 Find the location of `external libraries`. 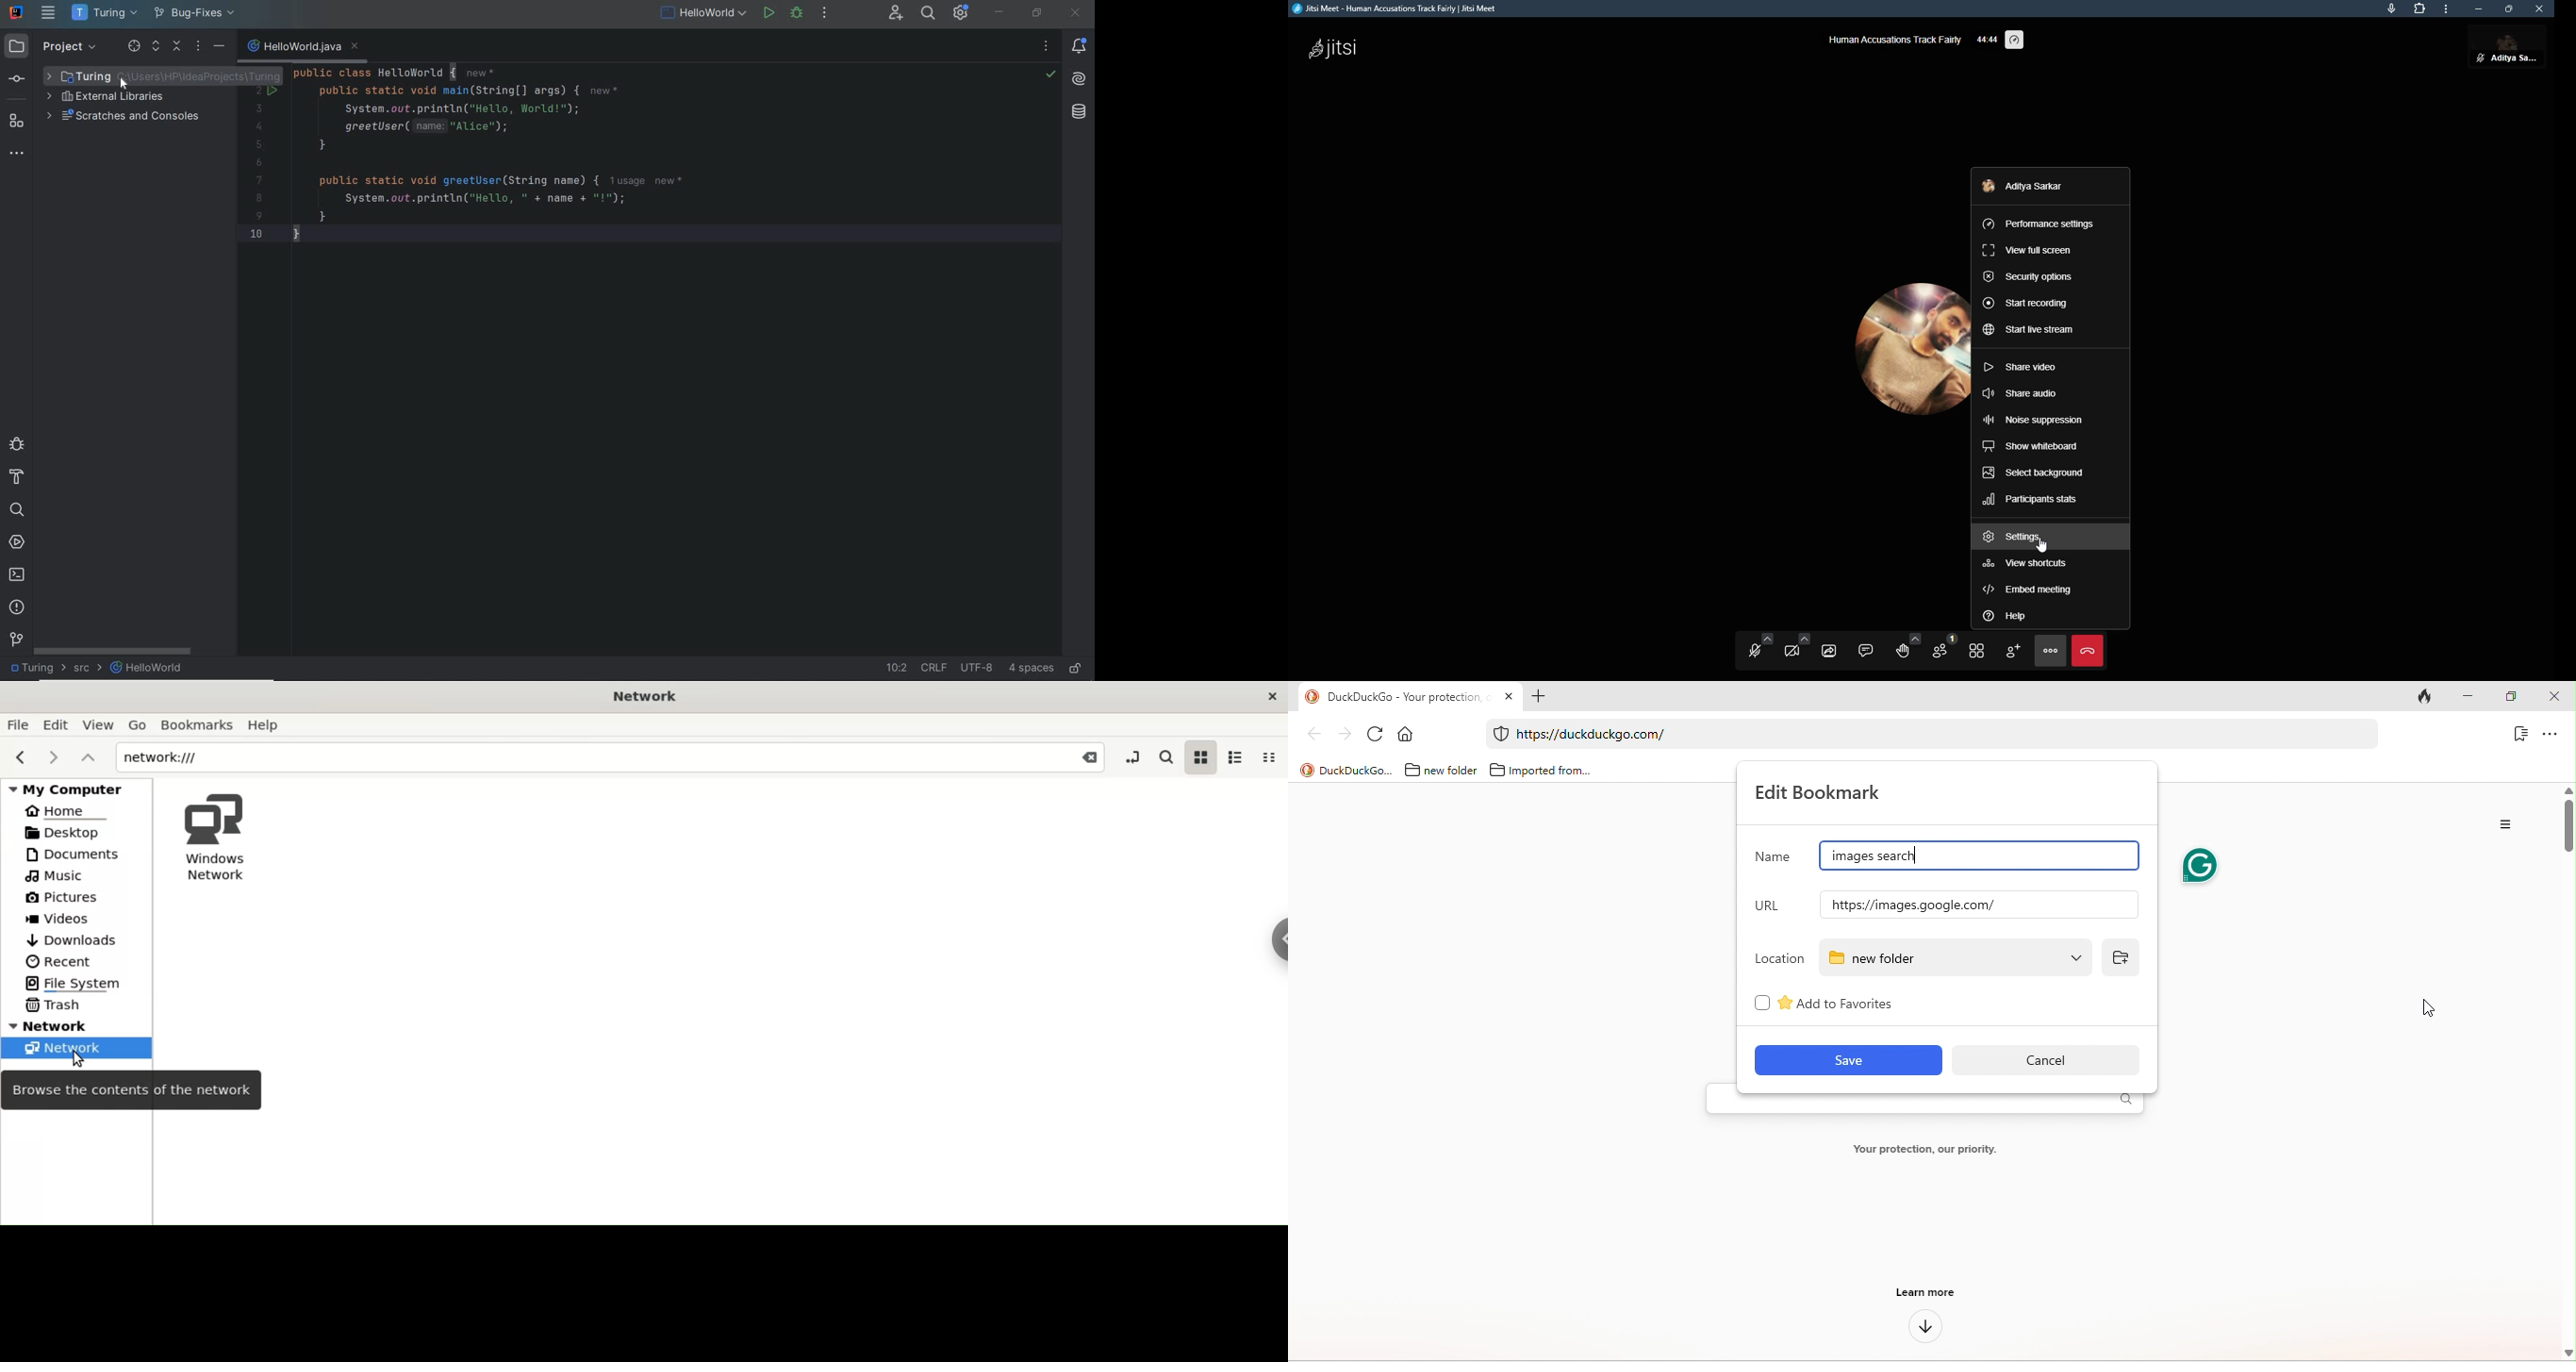

external libraries is located at coordinates (112, 97).